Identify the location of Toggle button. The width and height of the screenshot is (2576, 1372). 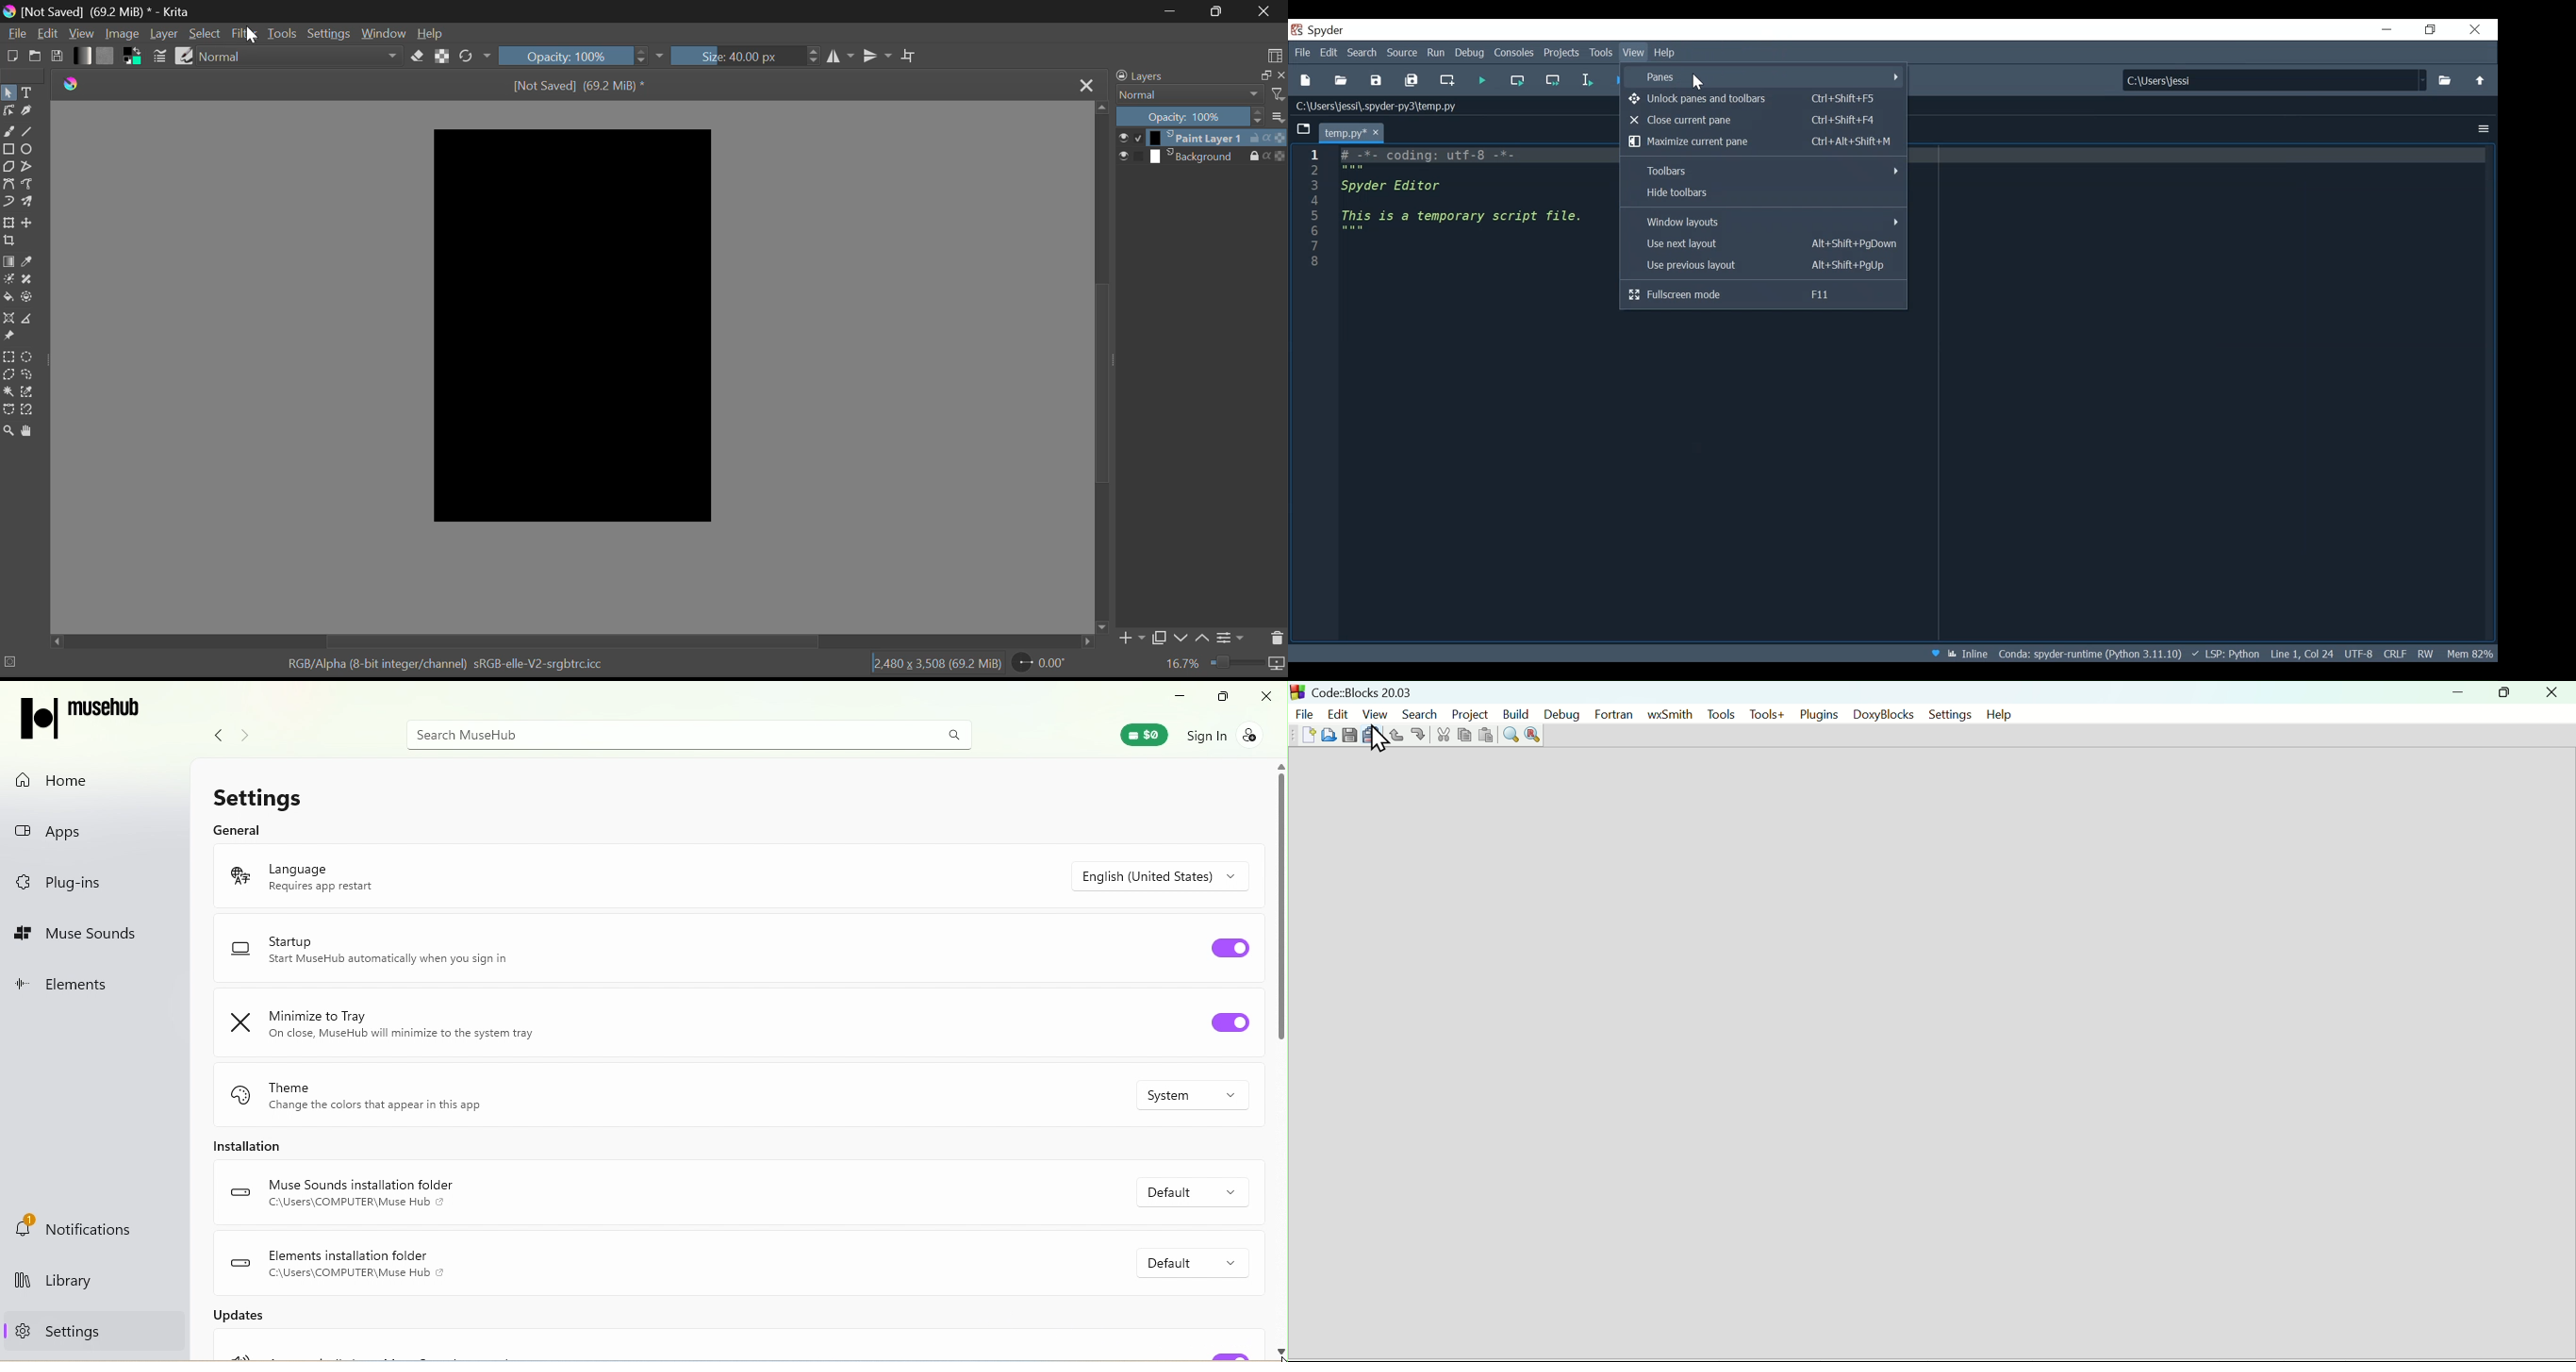
(1229, 1022).